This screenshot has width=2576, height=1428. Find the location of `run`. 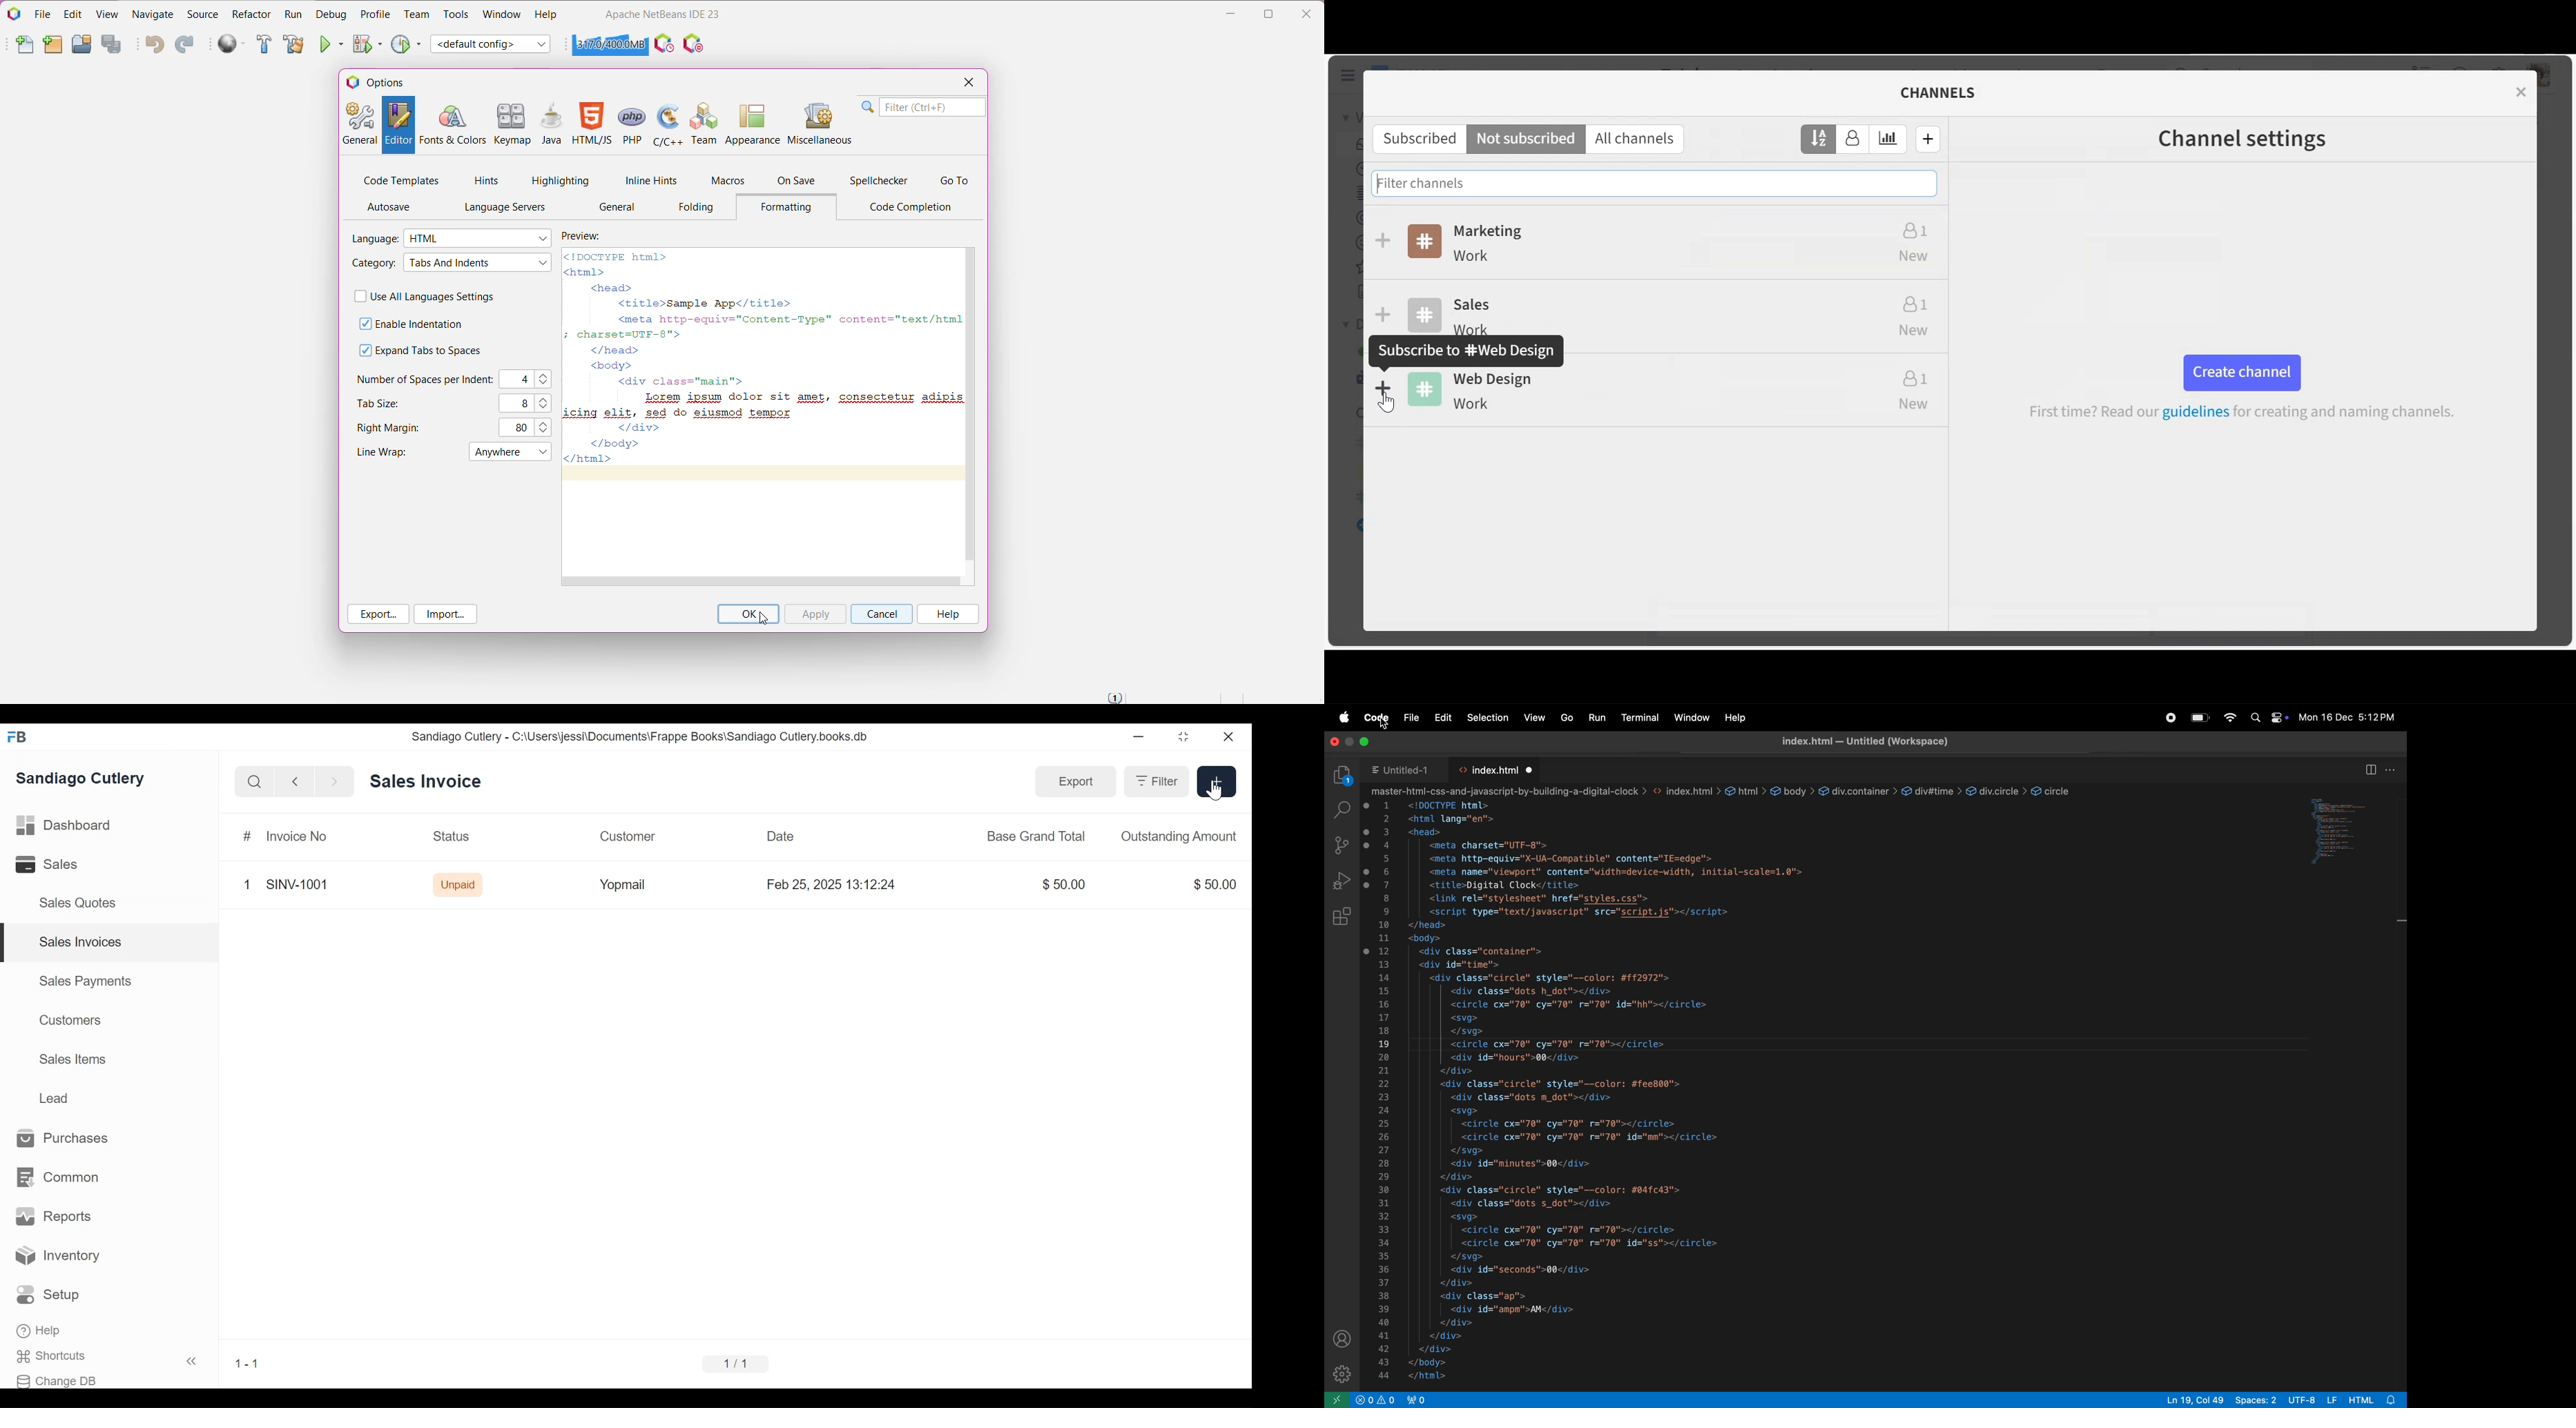

run is located at coordinates (1596, 718).